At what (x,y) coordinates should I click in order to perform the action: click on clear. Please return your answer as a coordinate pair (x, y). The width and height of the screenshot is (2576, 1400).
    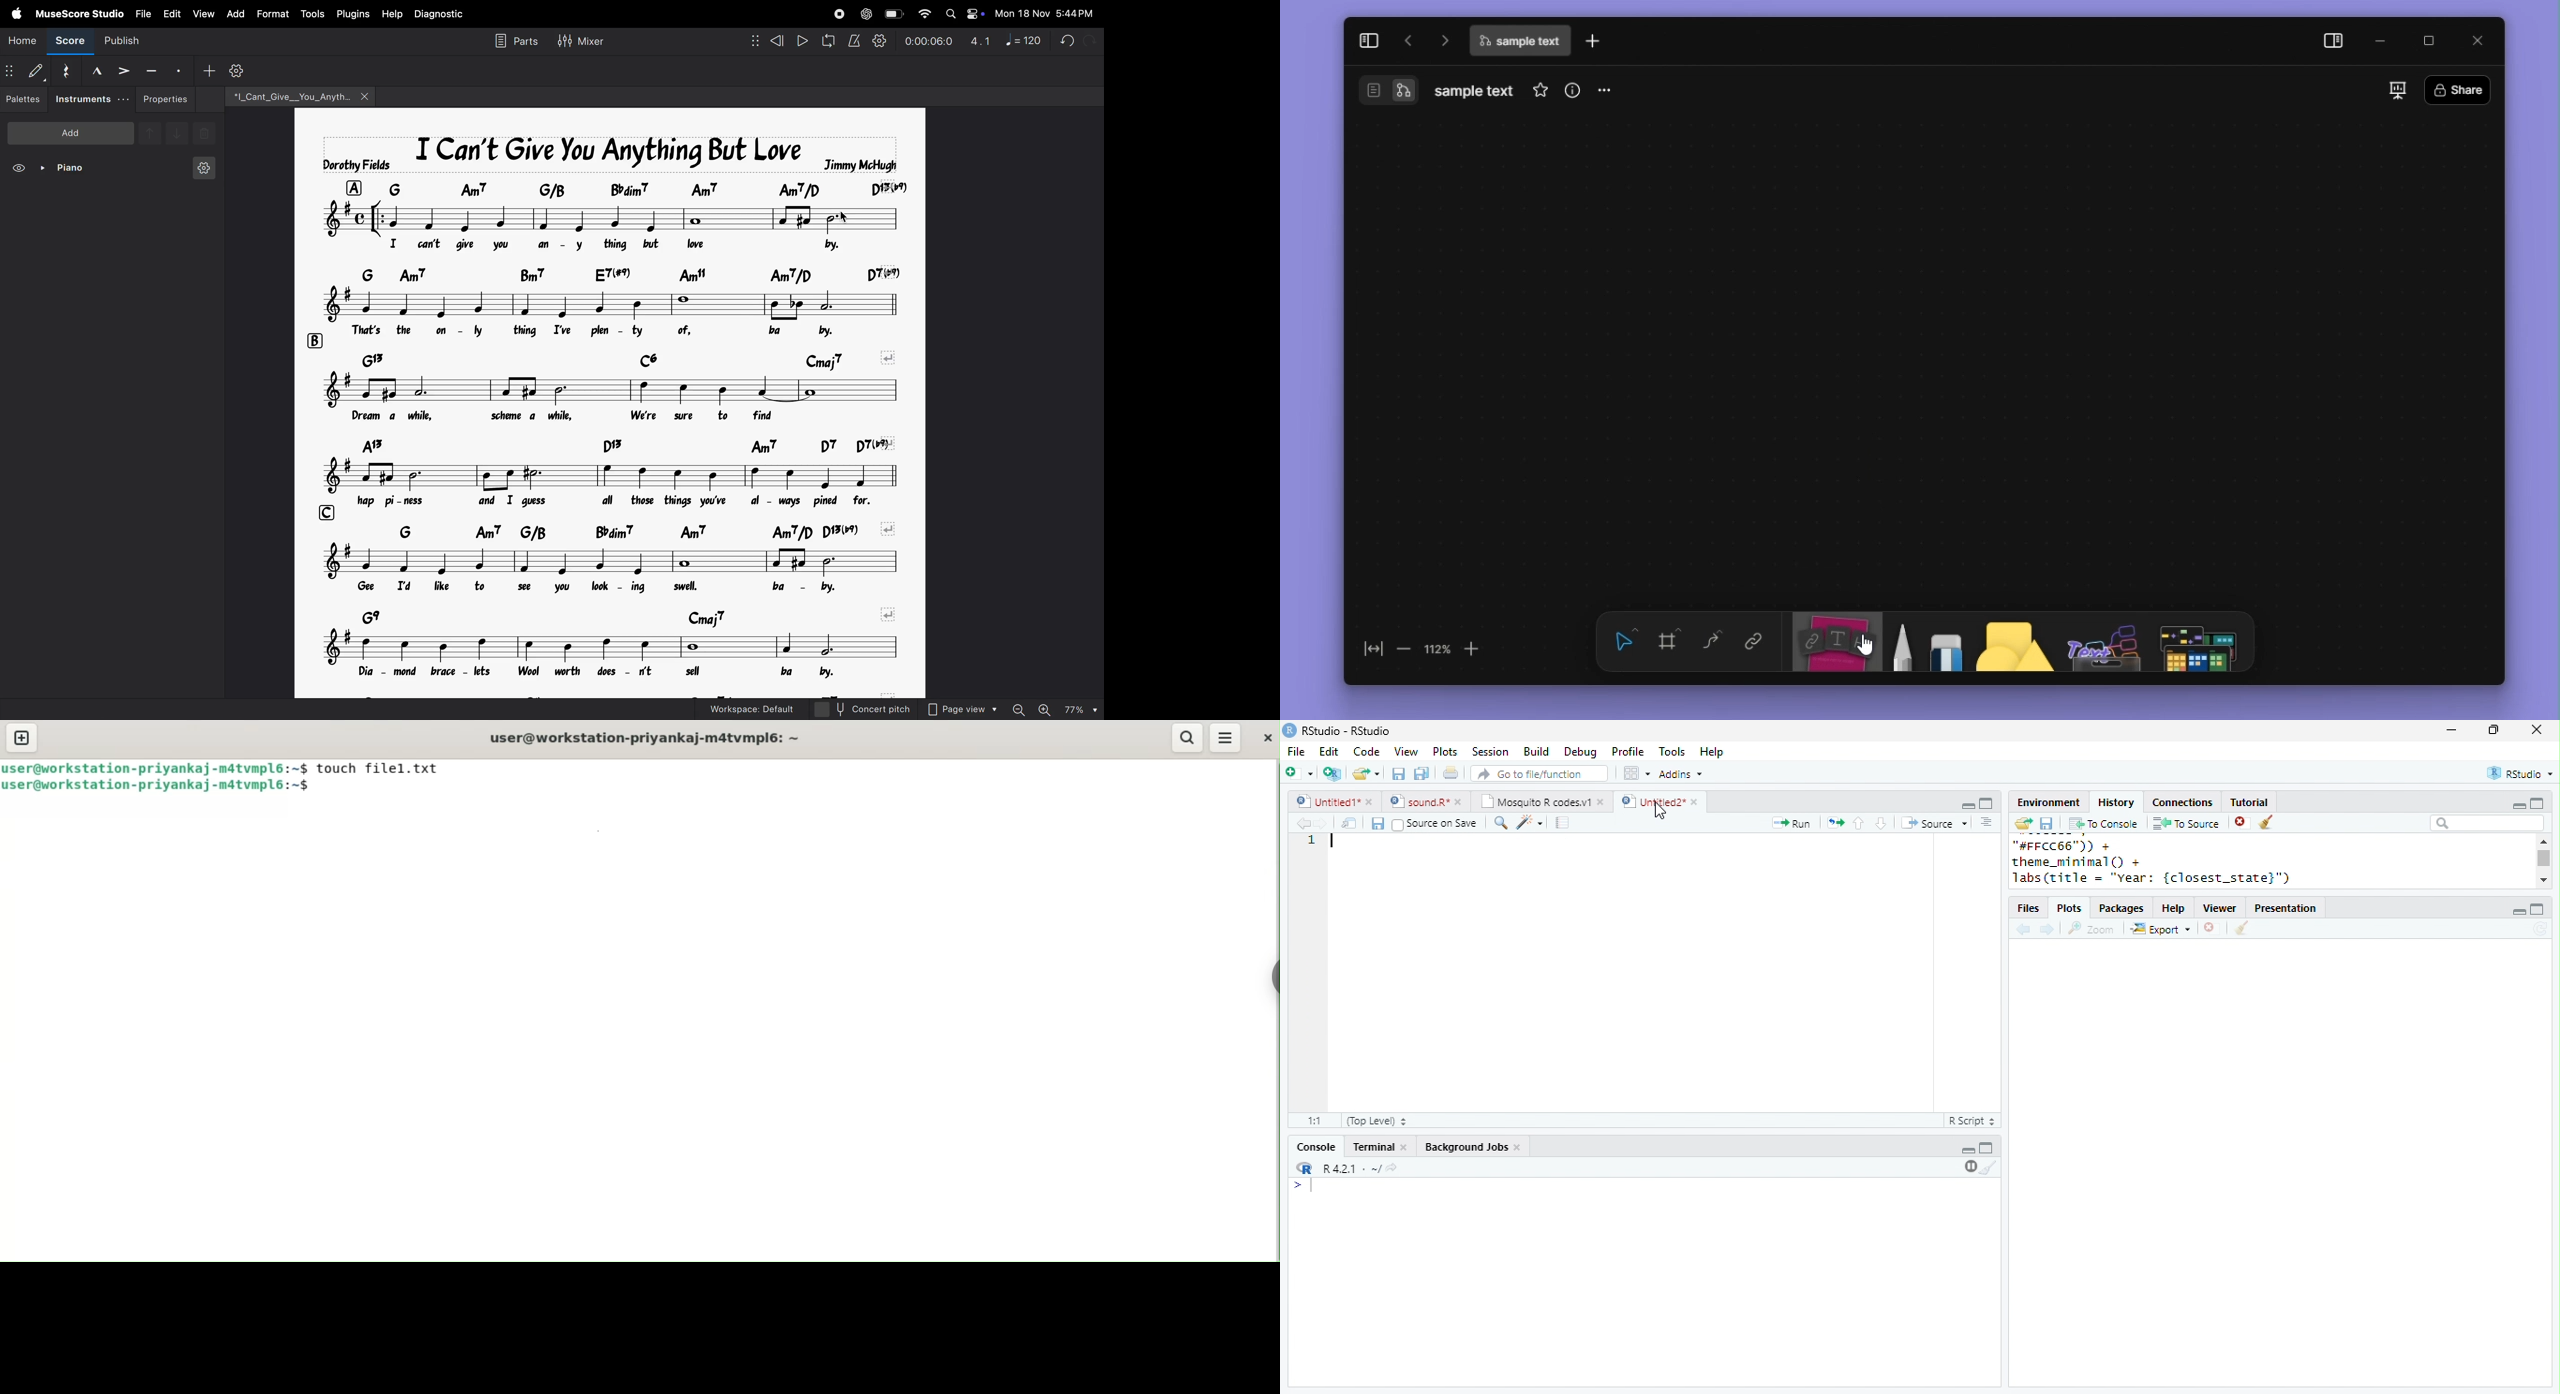
    Looking at the image, I should click on (1988, 1168).